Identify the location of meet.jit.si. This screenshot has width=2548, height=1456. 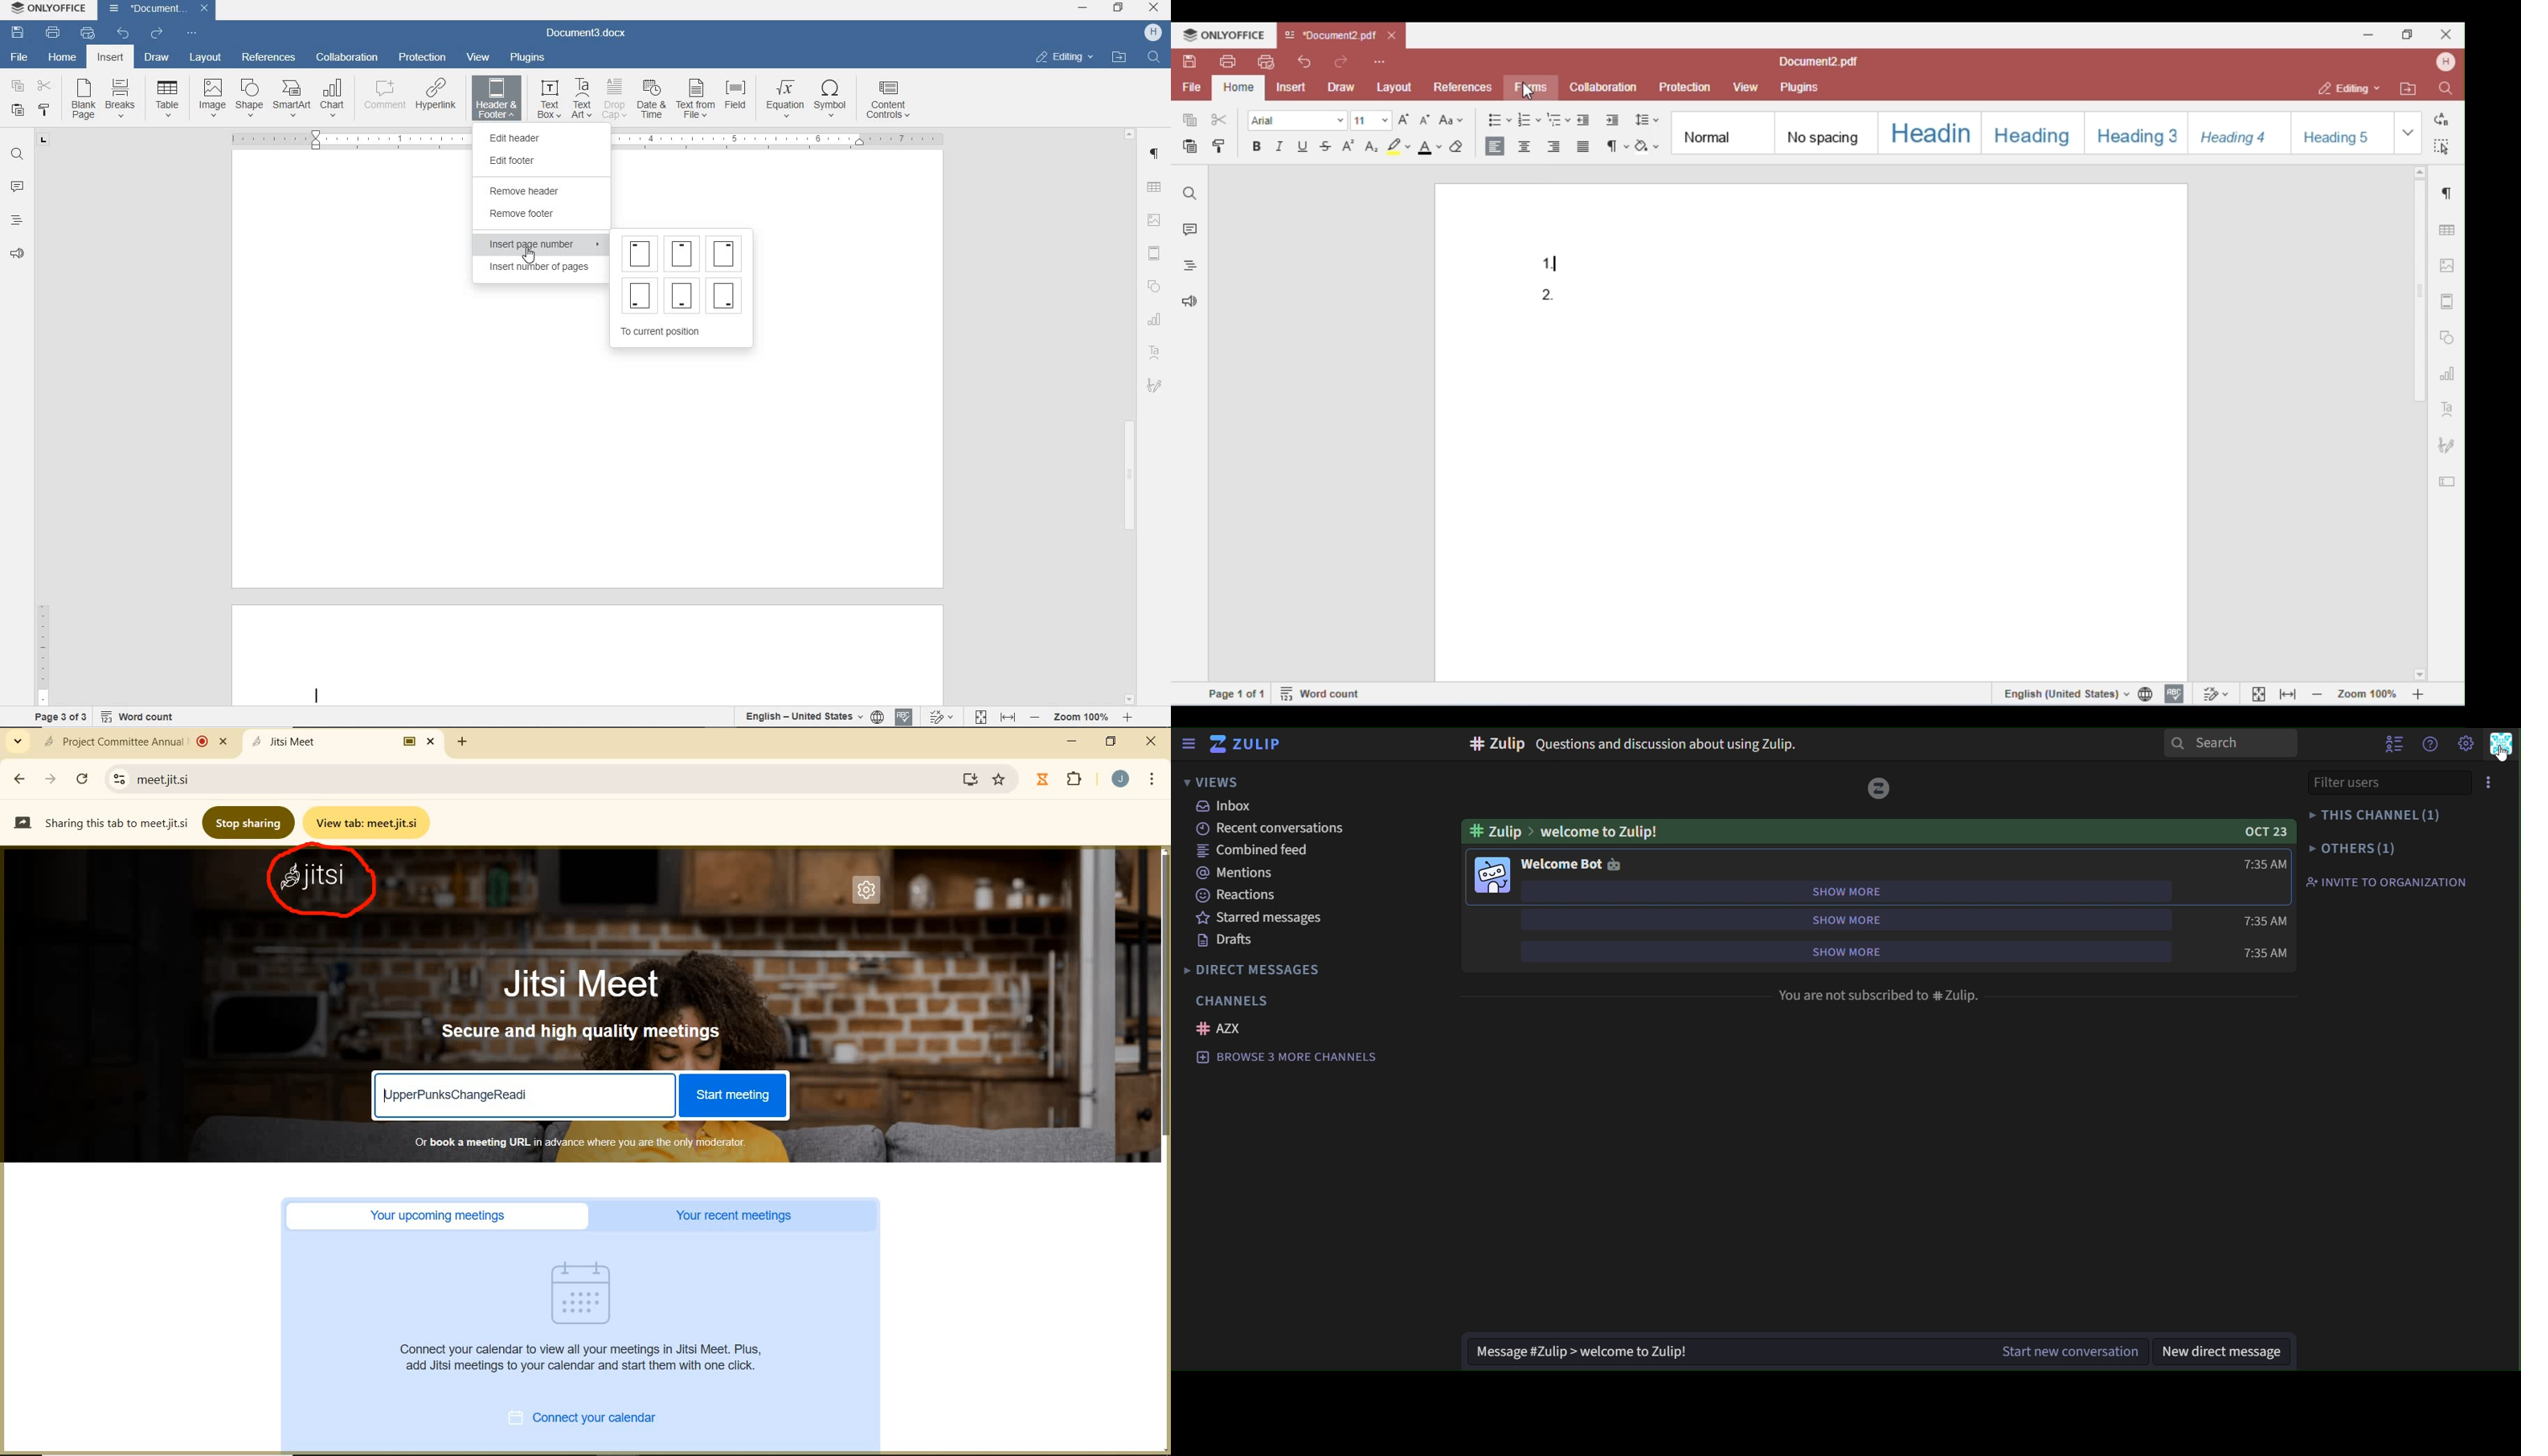
(220, 779).